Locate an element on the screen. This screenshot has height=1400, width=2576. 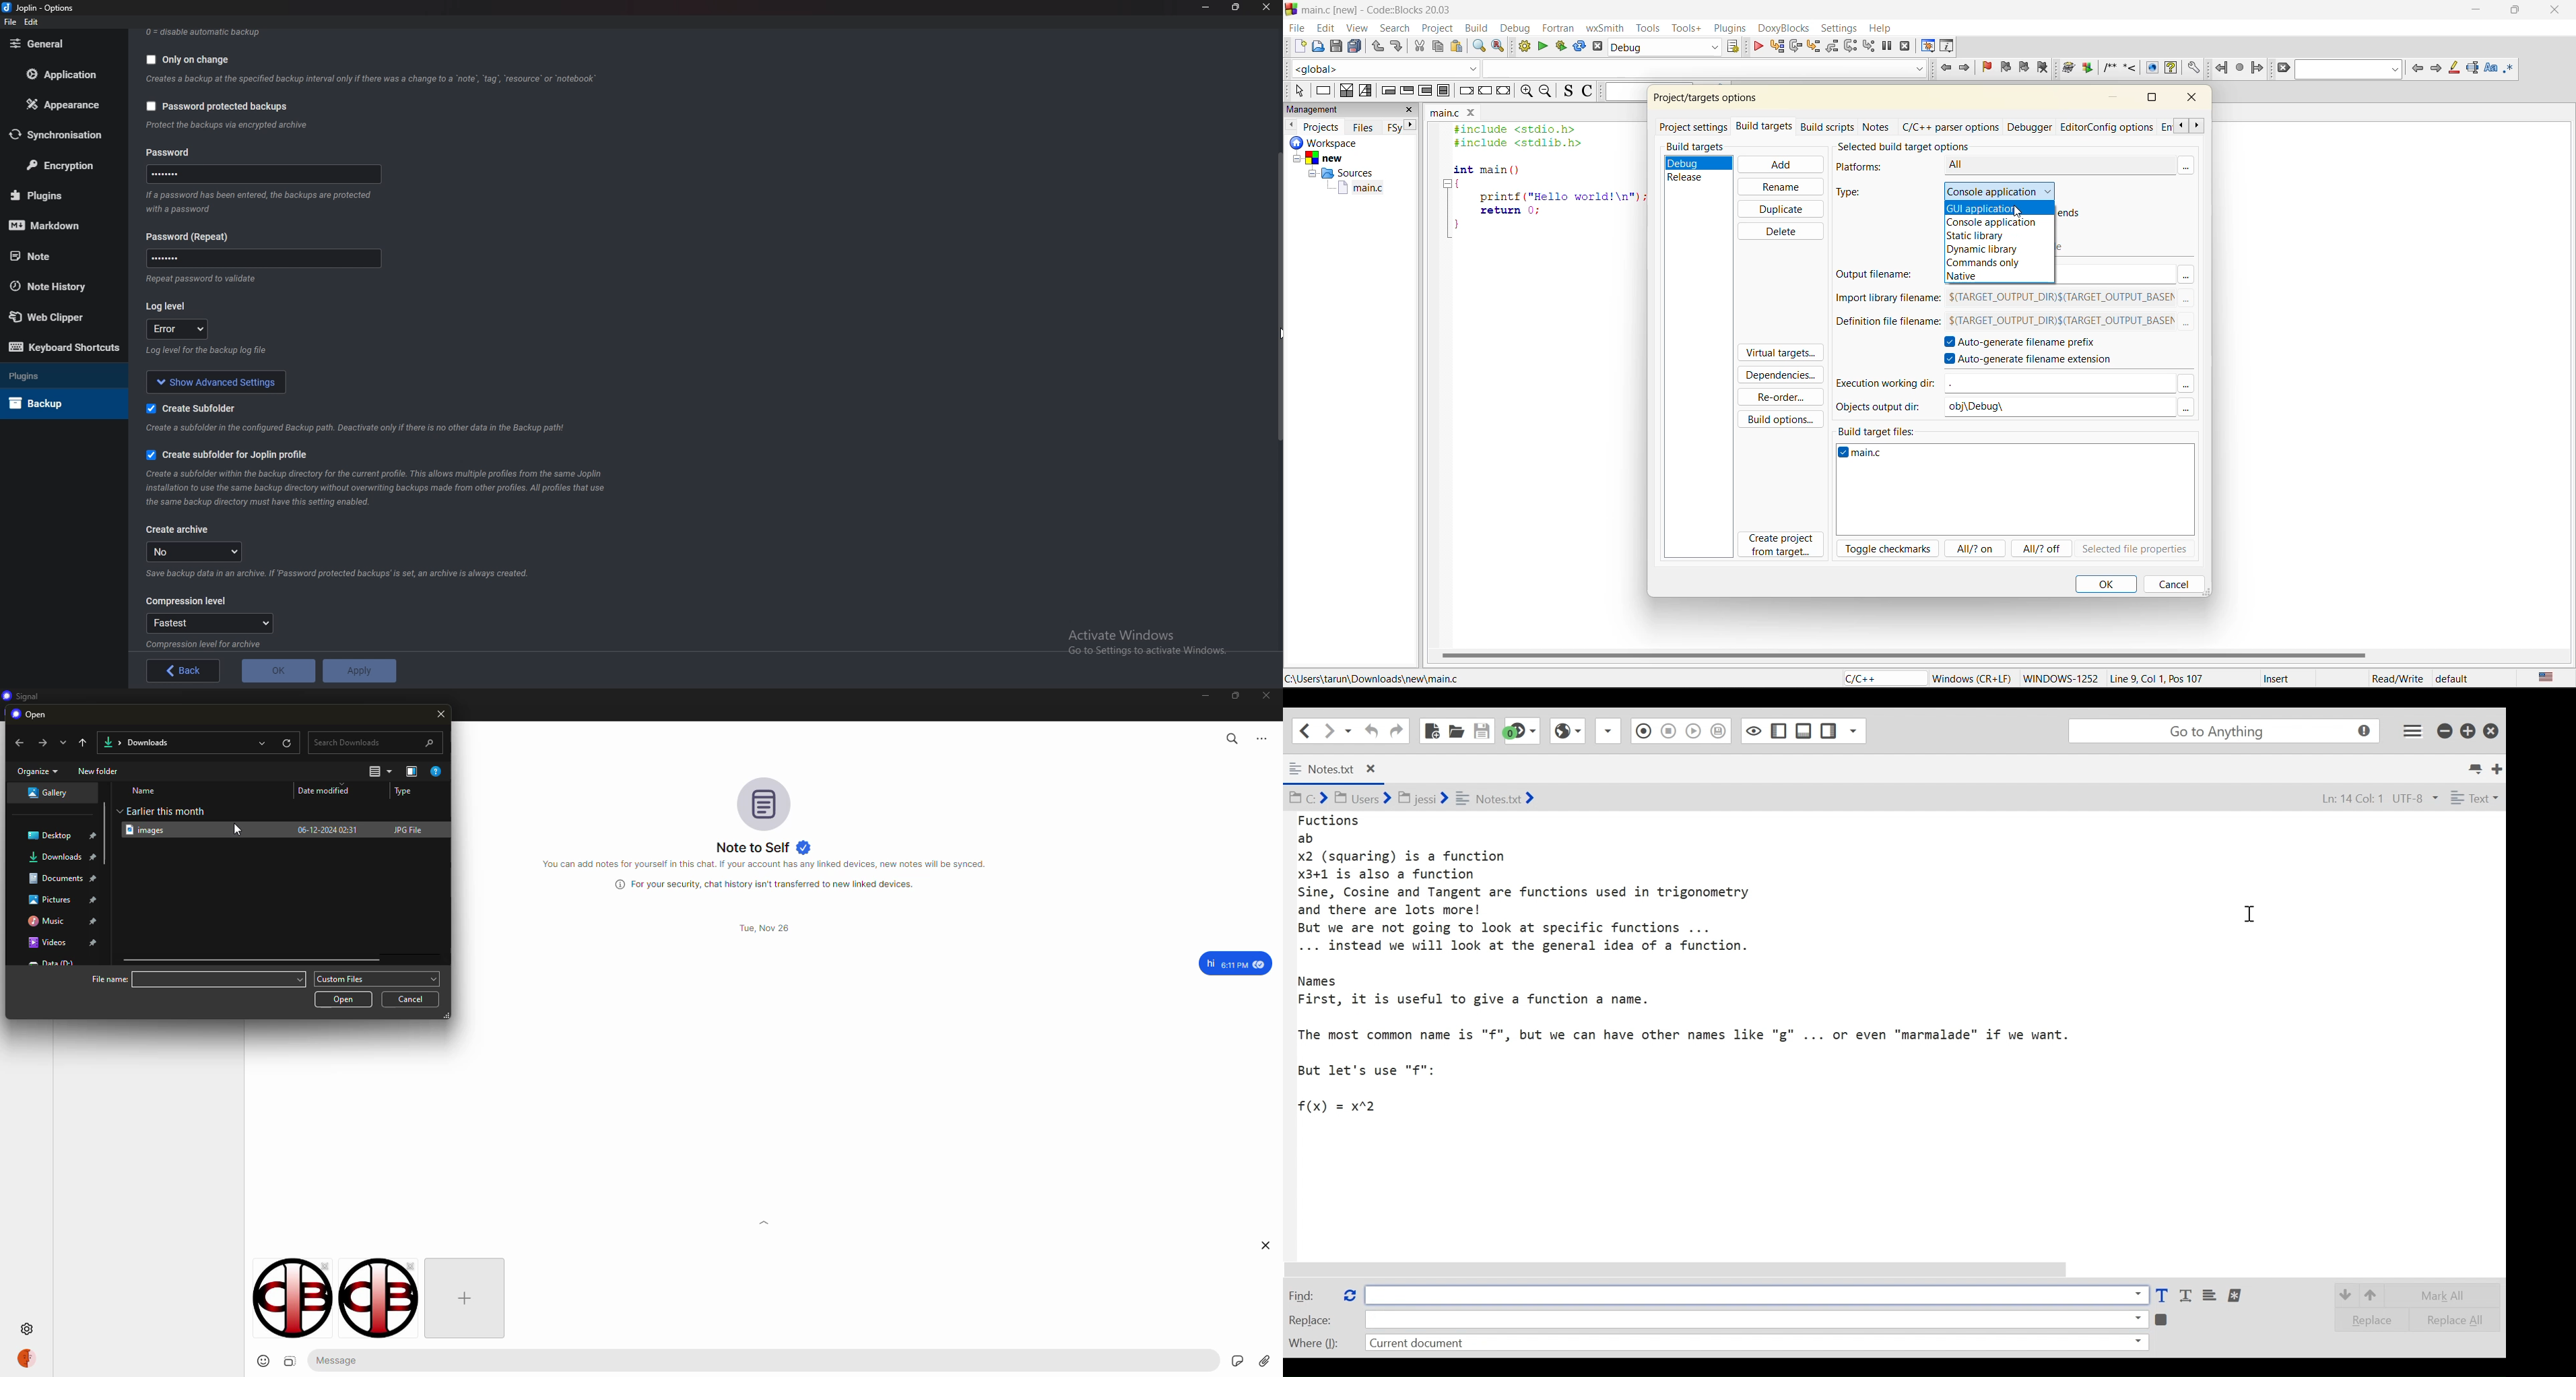
Plugins is located at coordinates (51, 375).